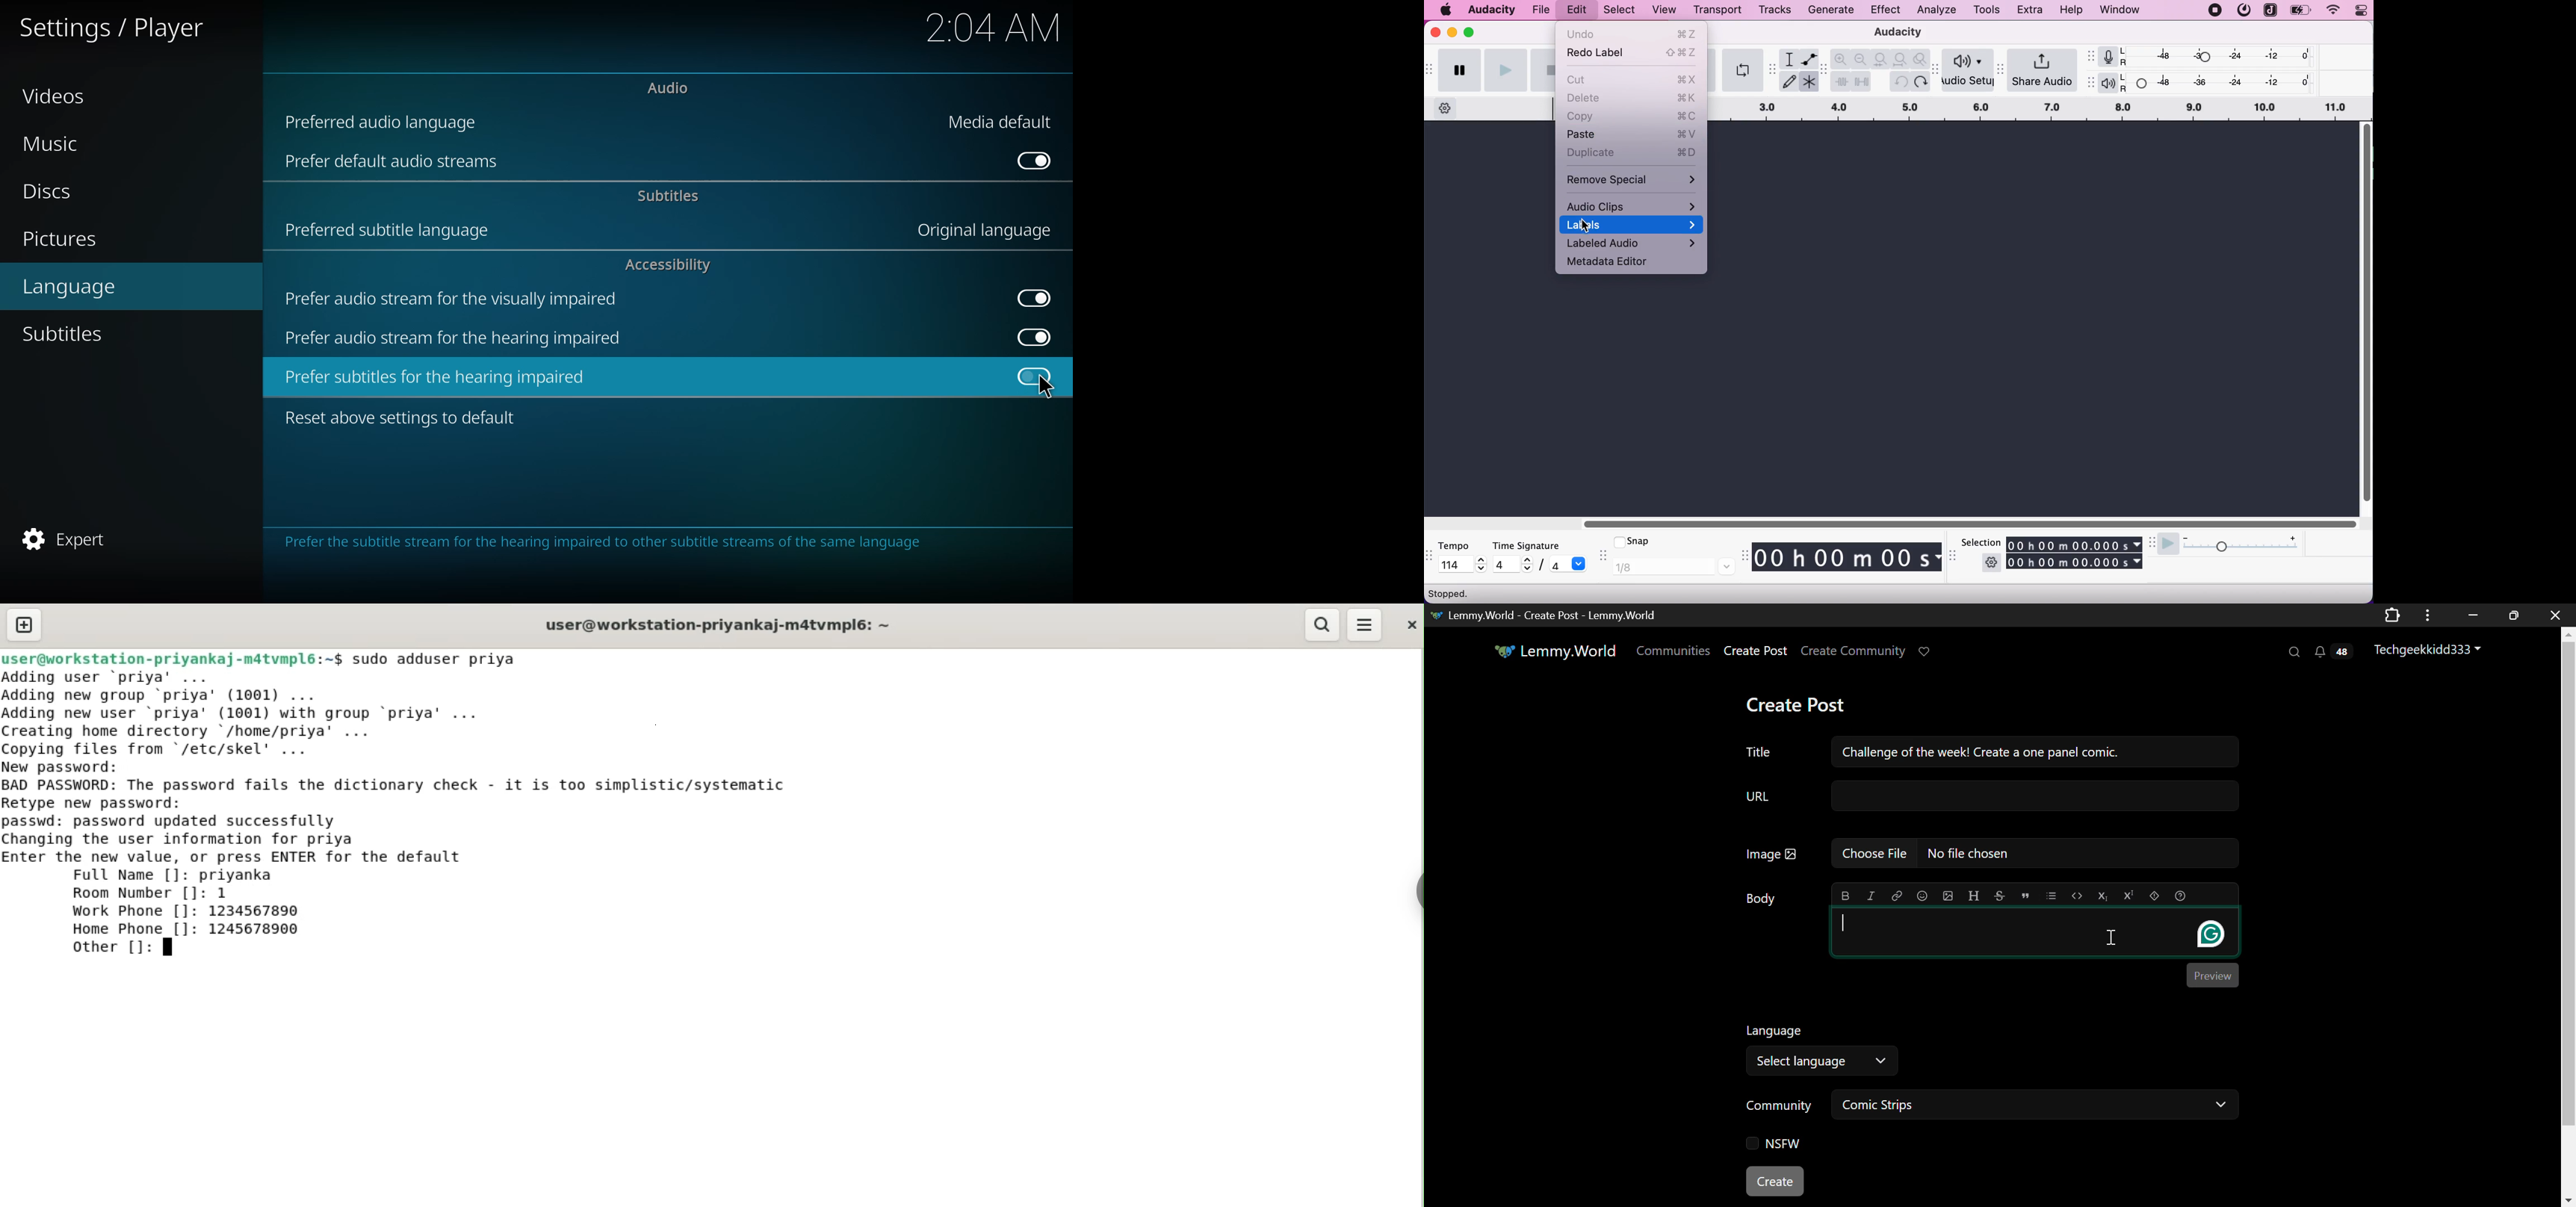 This screenshot has width=2576, height=1232. What do you see at coordinates (1460, 70) in the screenshot?
I see `pause` at bounding box center [1460, 70].